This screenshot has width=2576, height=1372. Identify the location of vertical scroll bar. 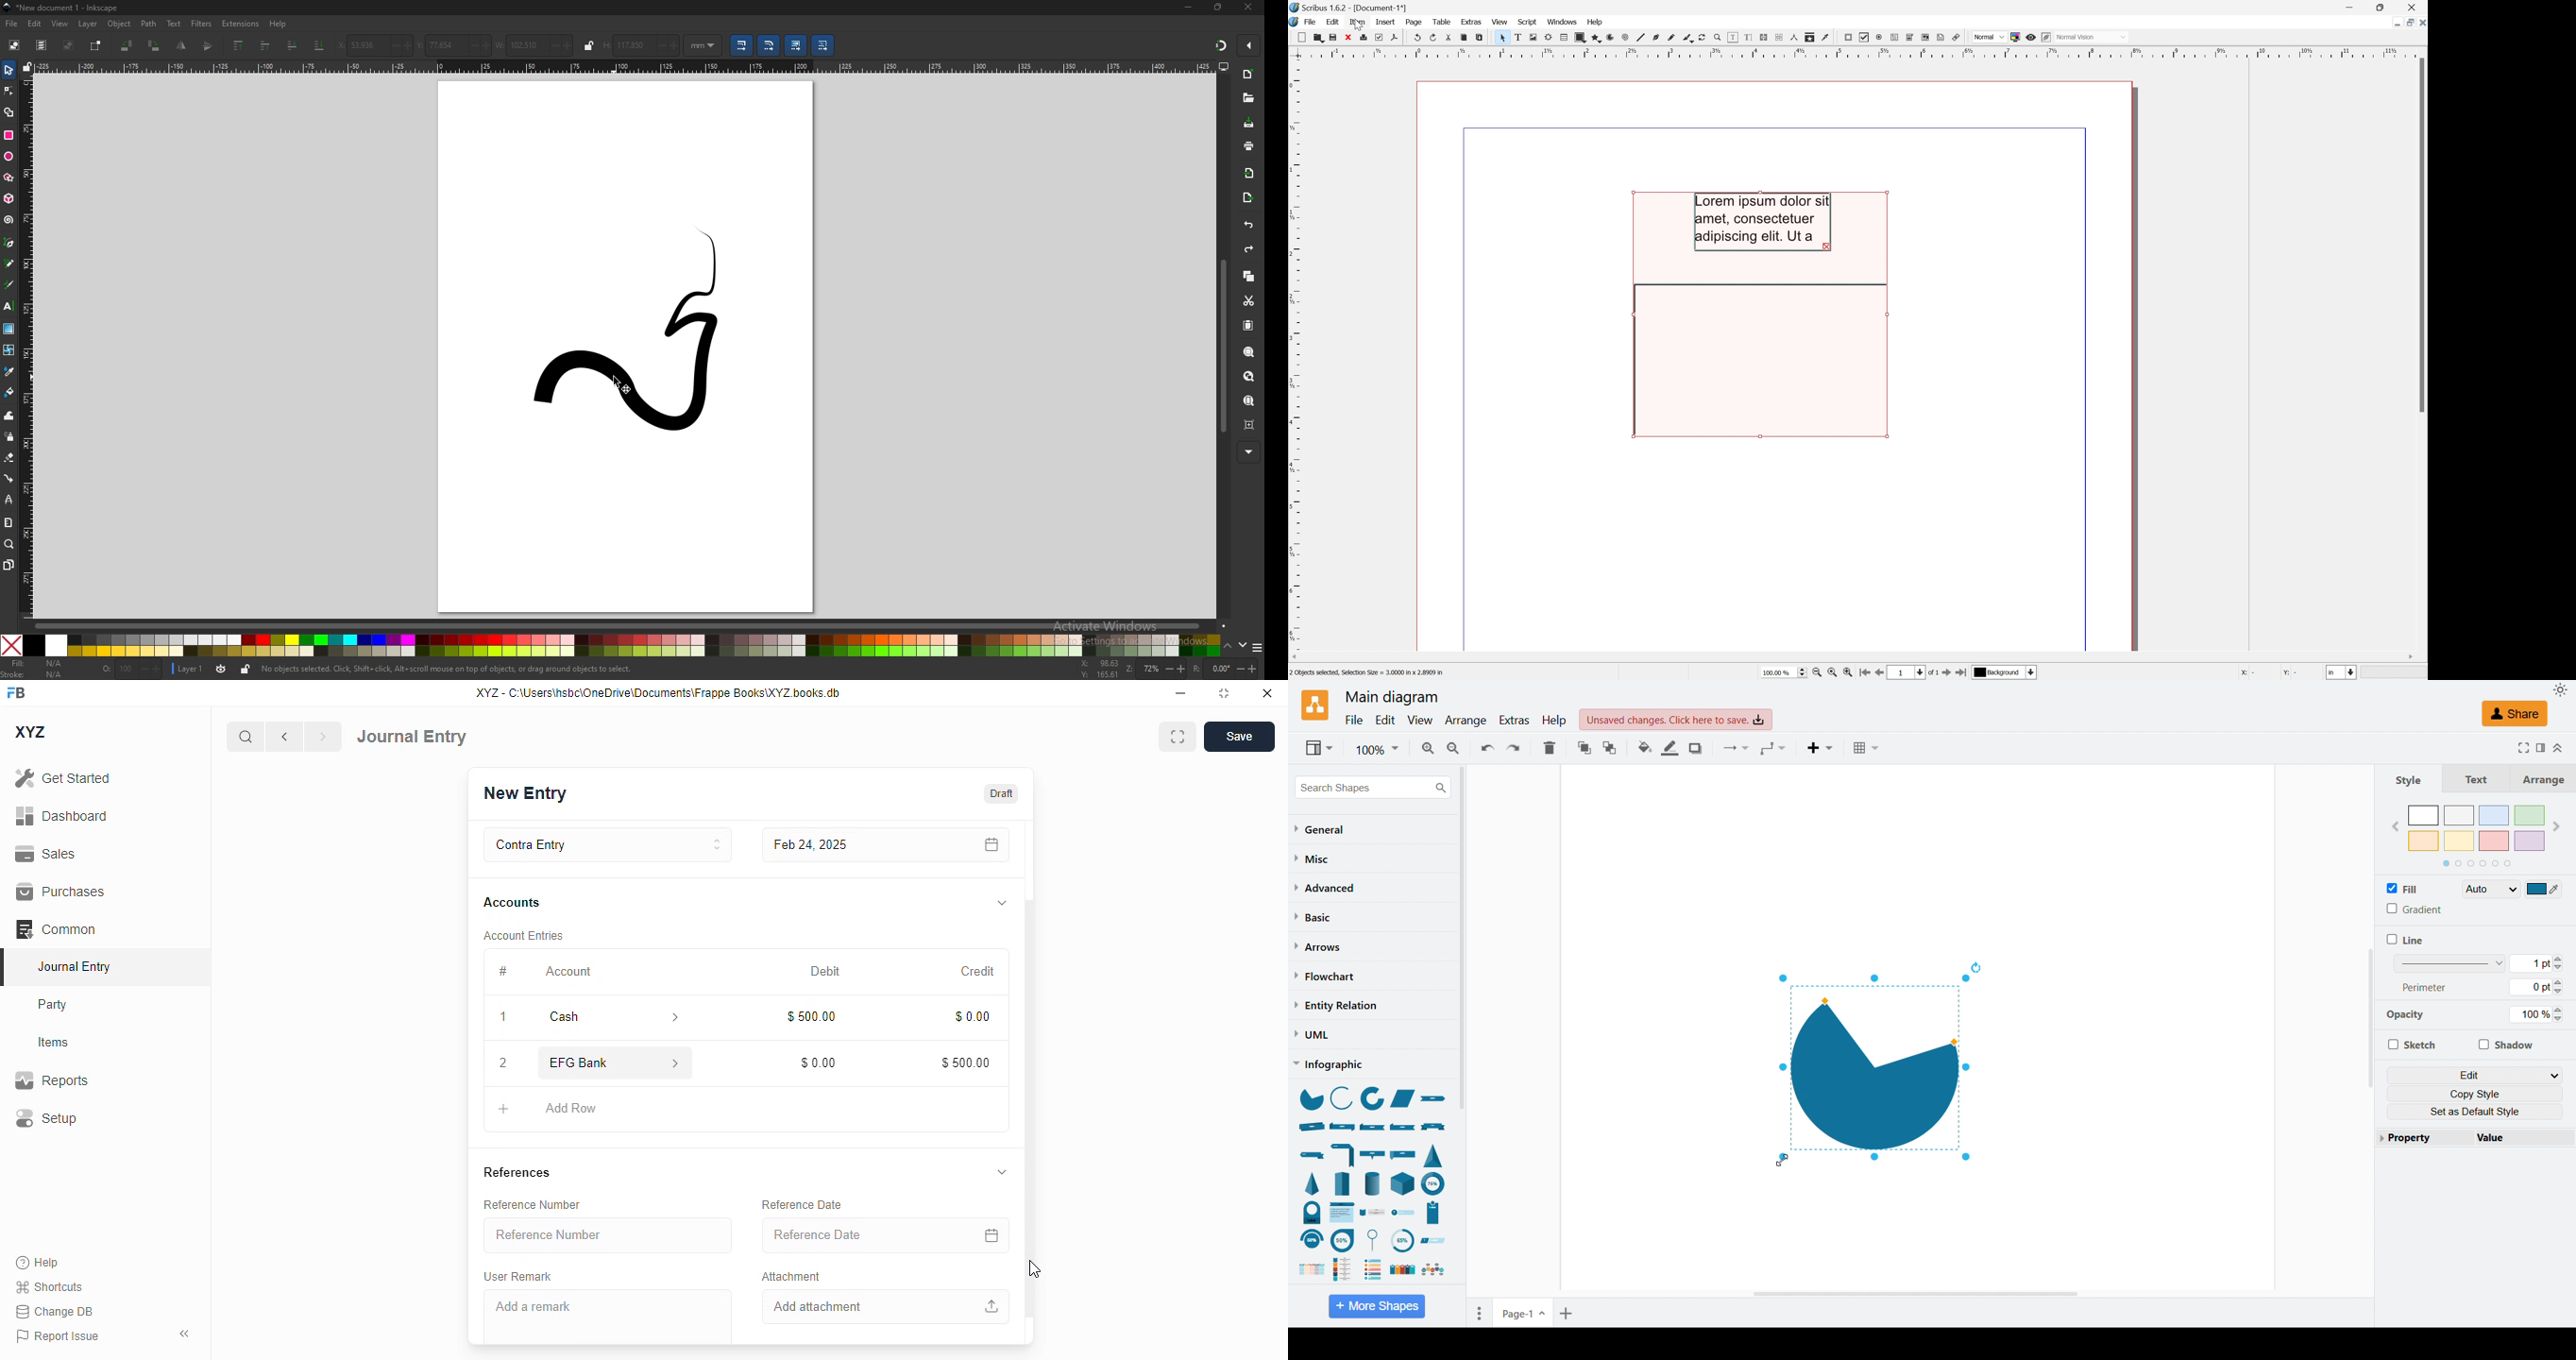
(1029, 1082).